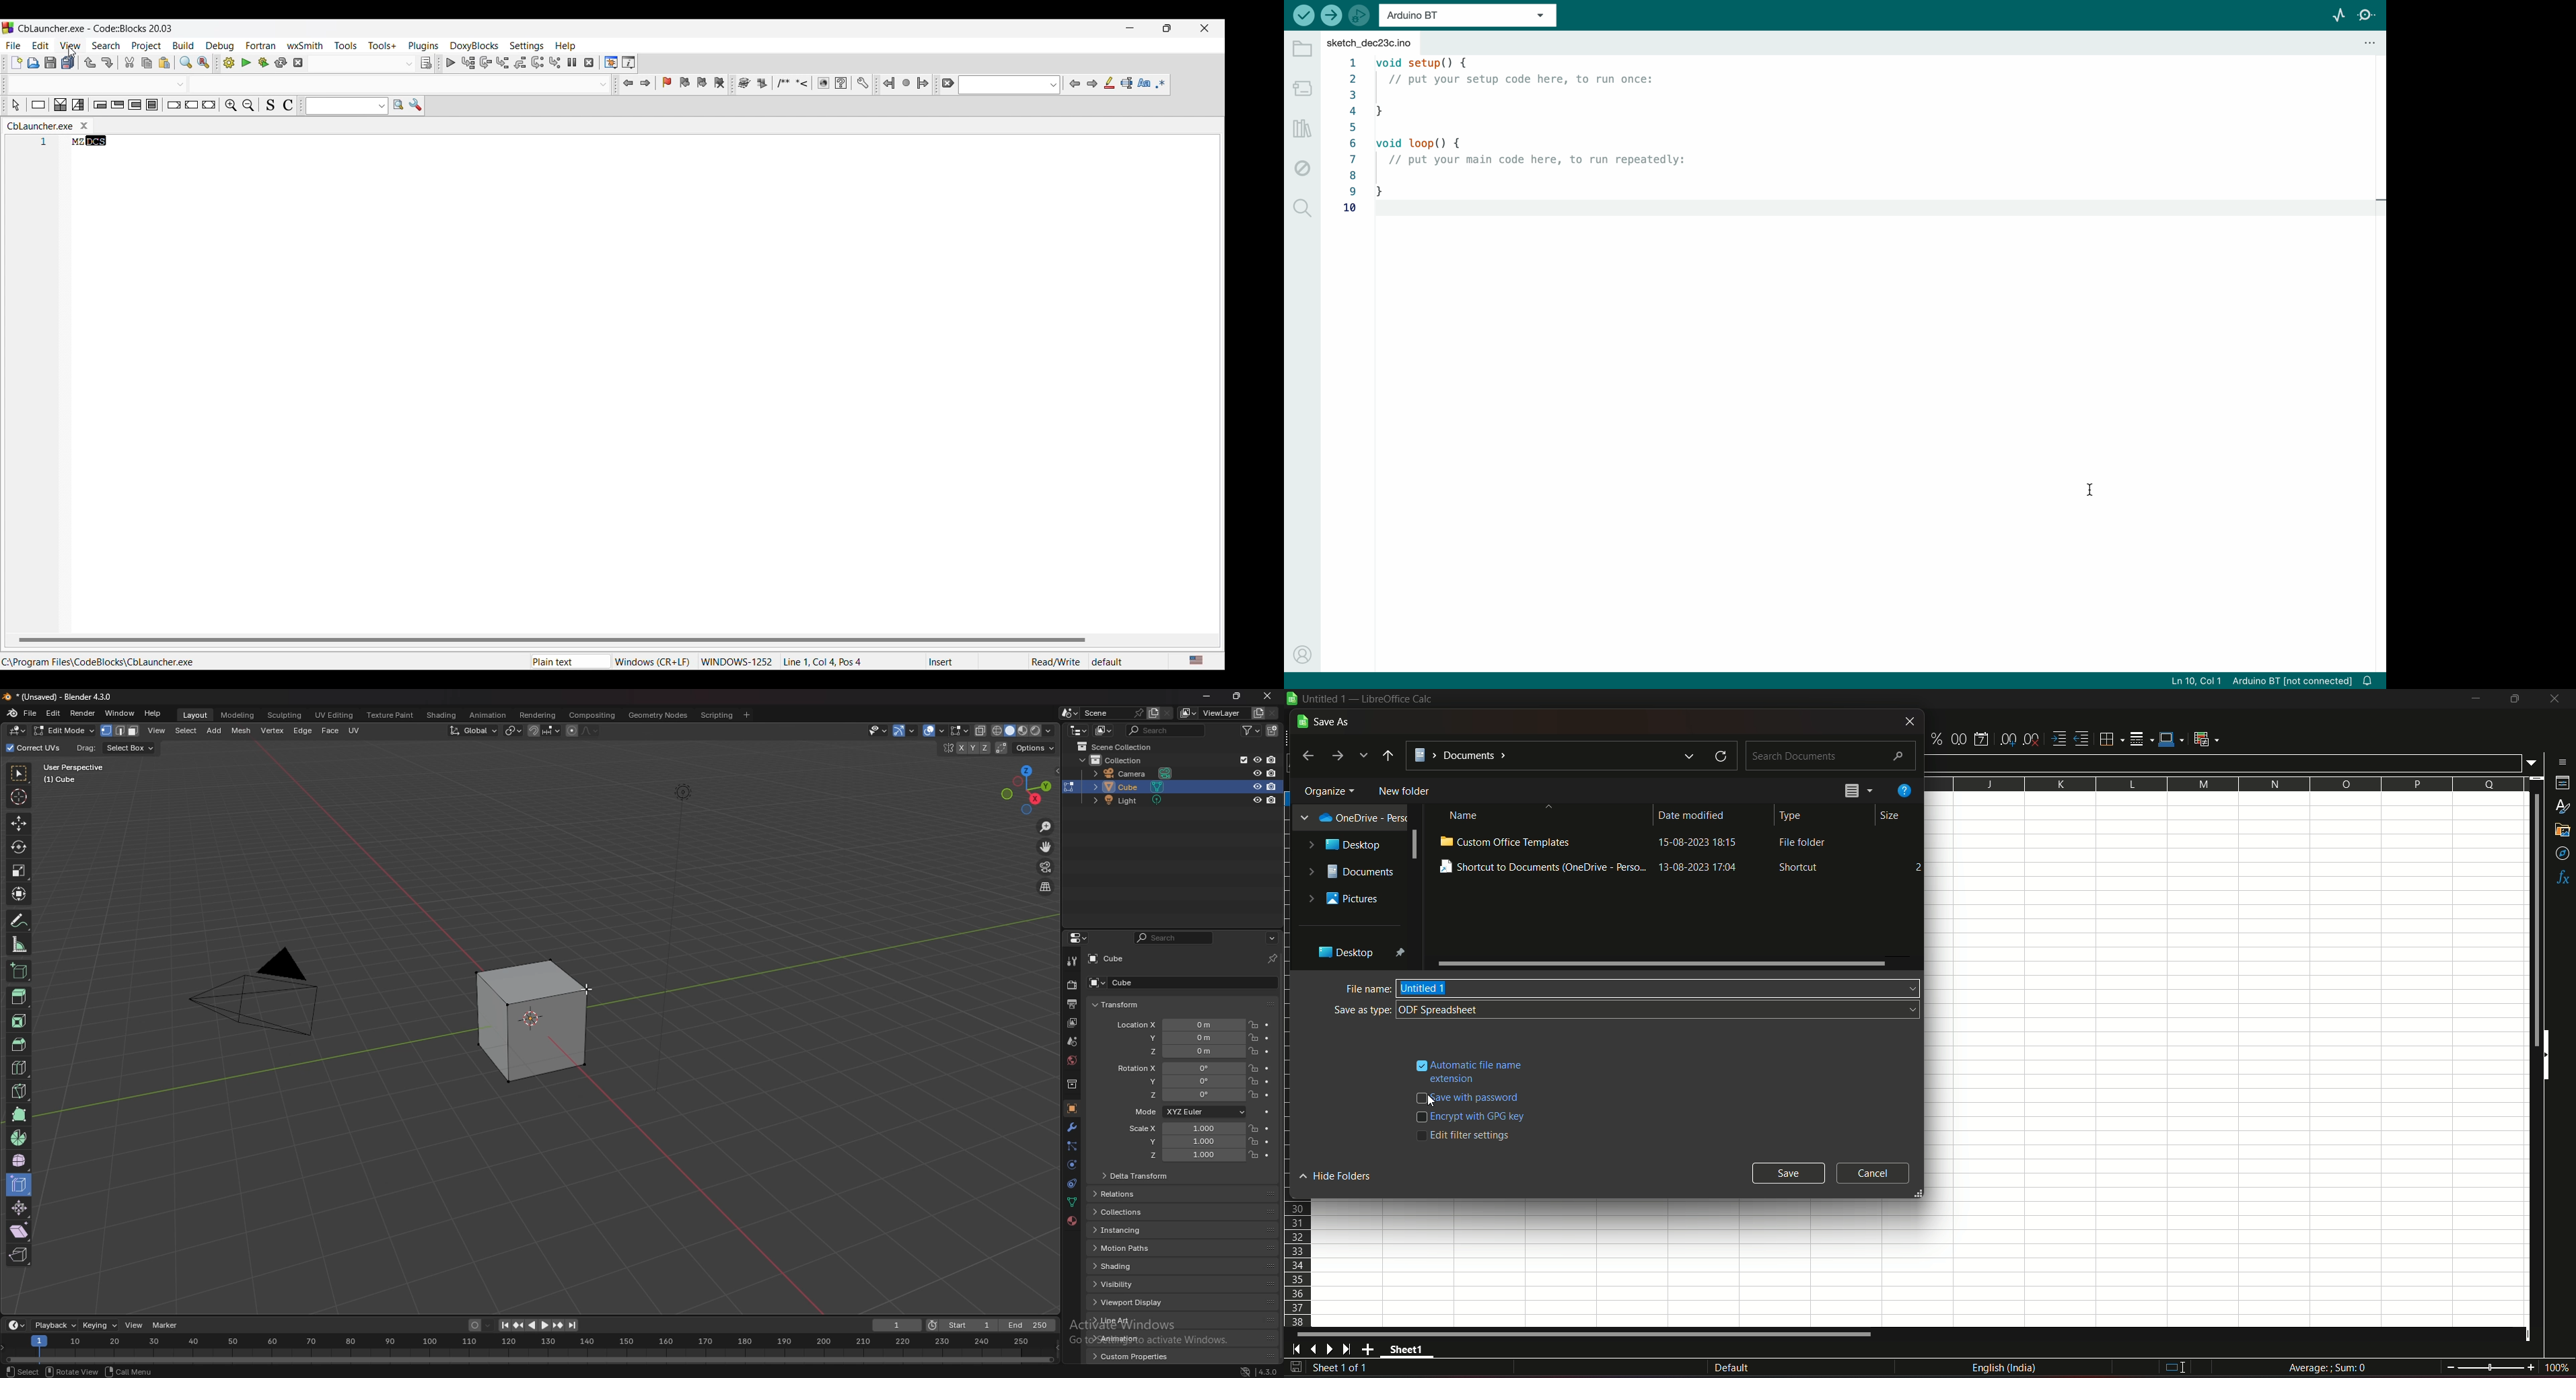 The image size is (2576, 1400). Describe the element at coordinates (1154, 712) in the screenshot. I see `add layer` at that location.